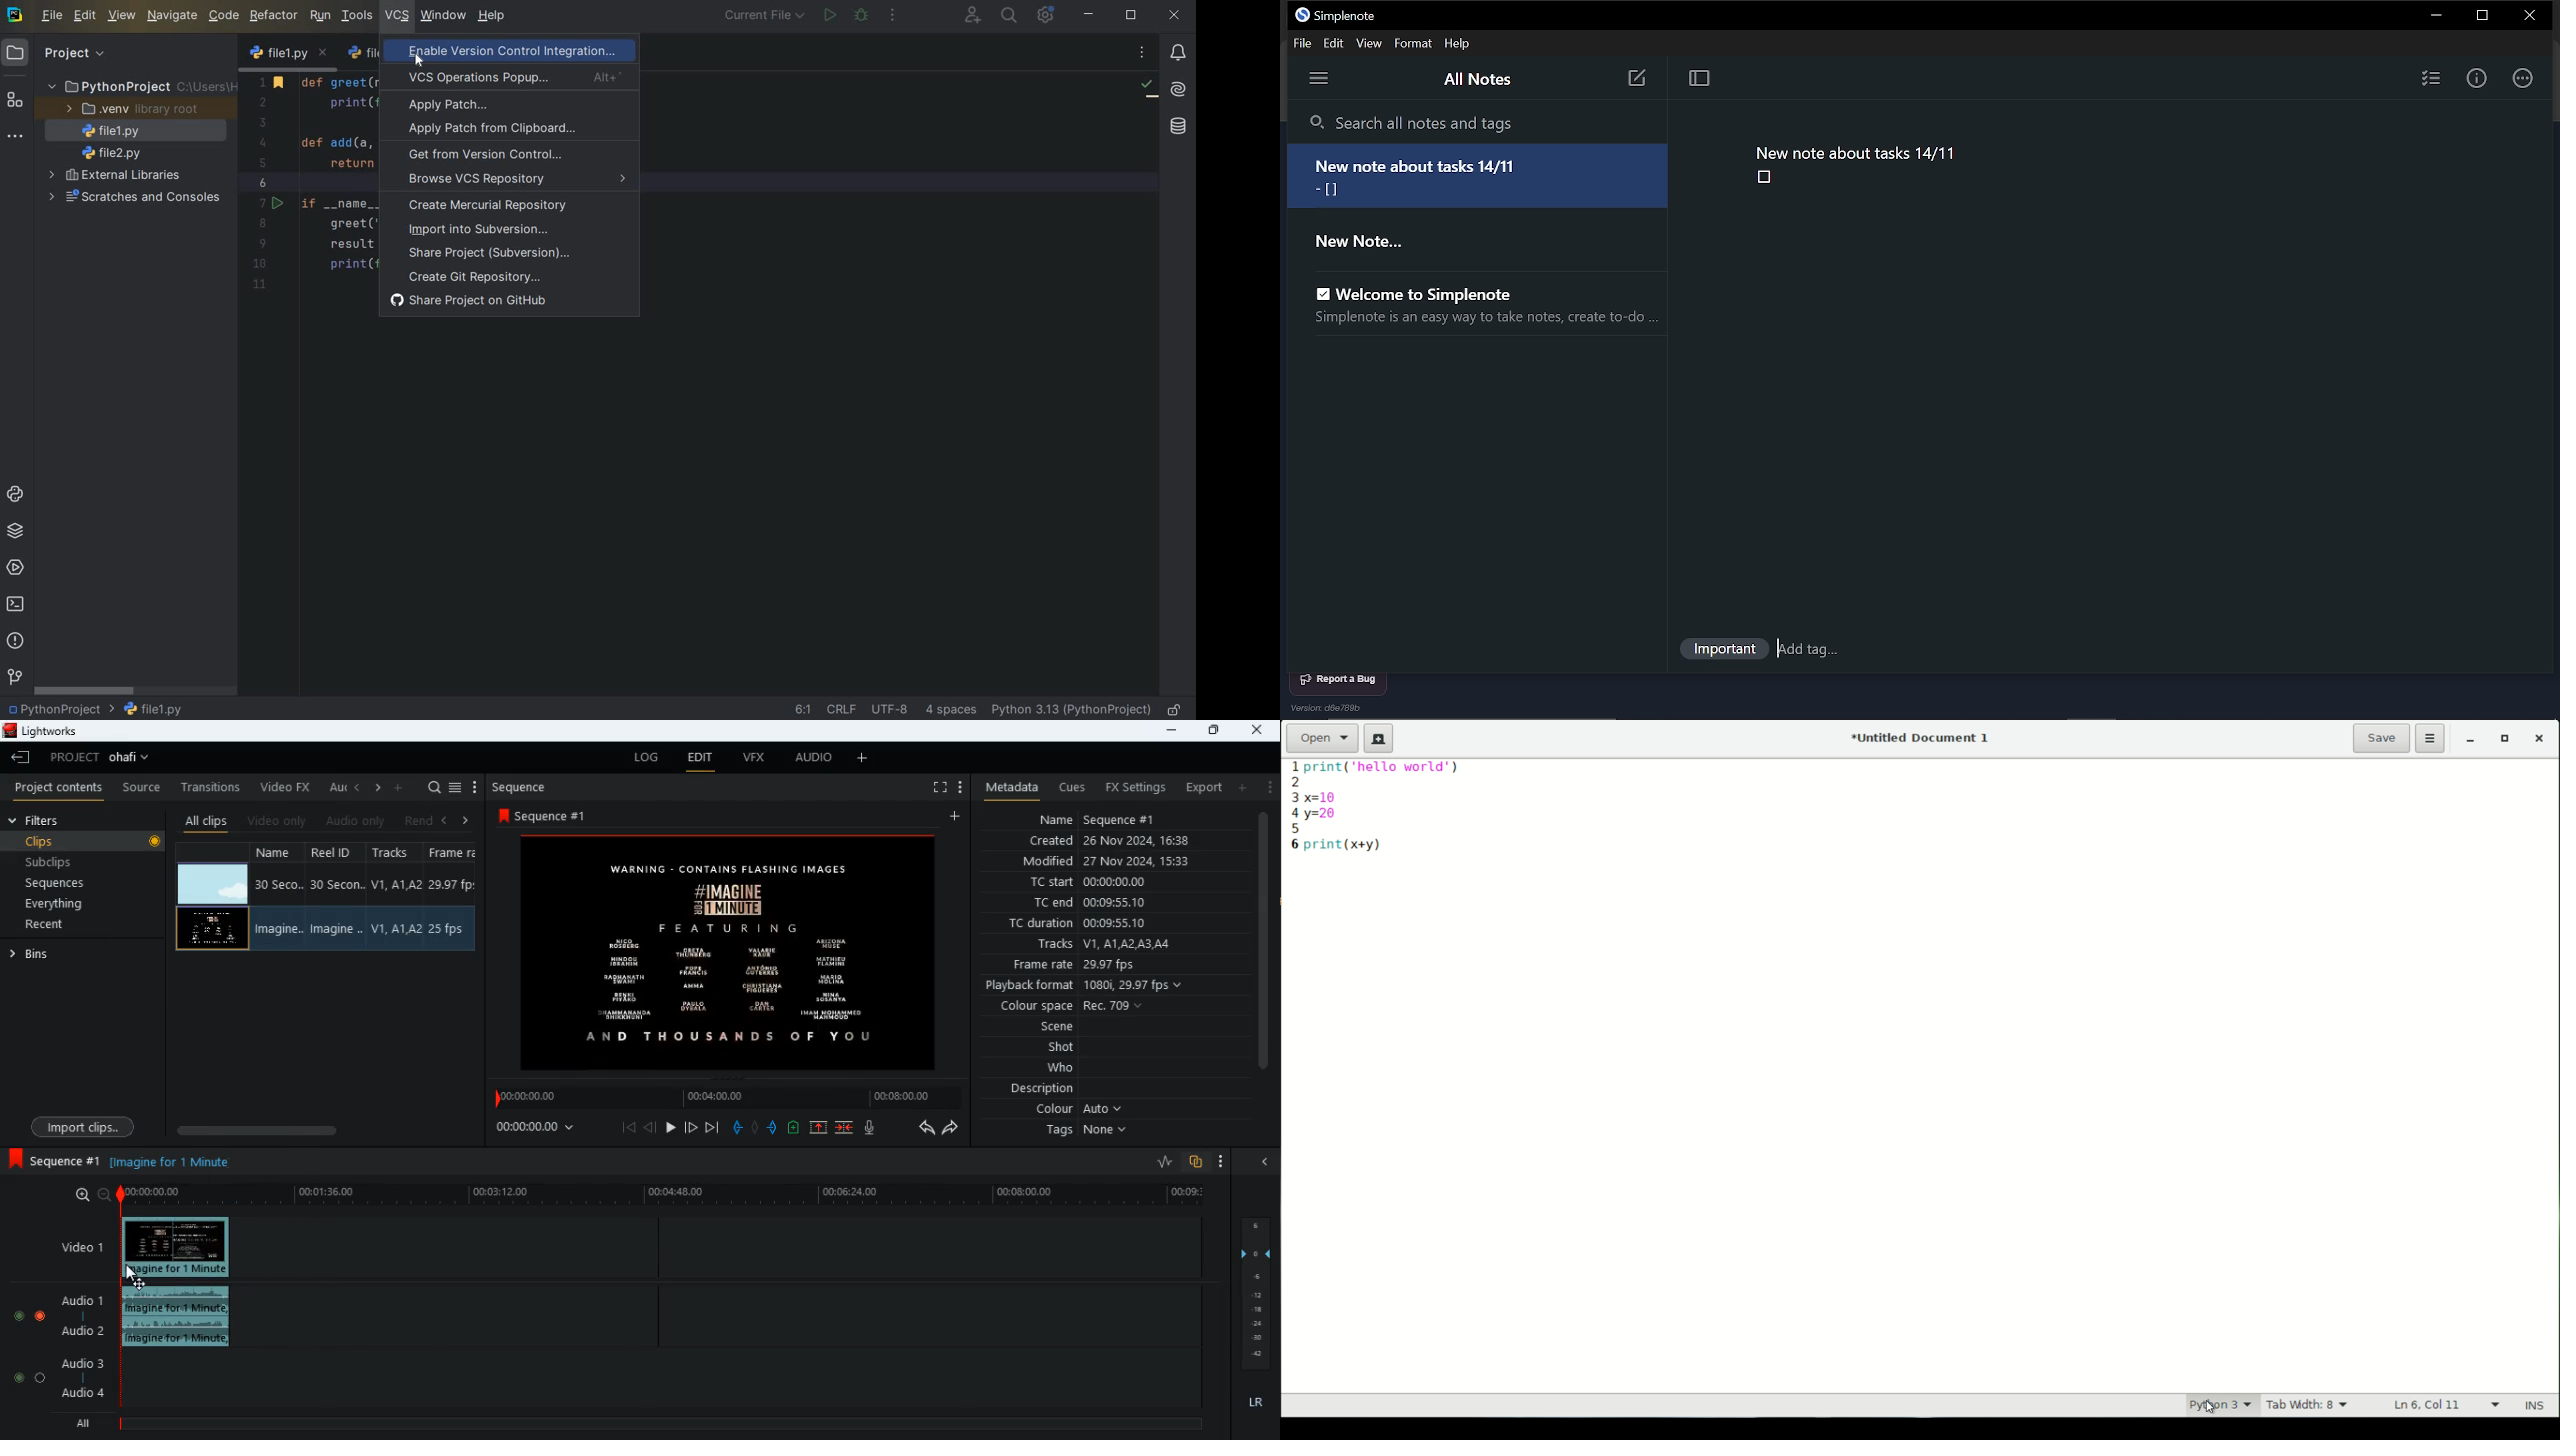 This screenshot has width=2576, height=1456. Describe the element at coordinates (1331, 708) in the screenshot. I see `Version d6e788b` at that location.